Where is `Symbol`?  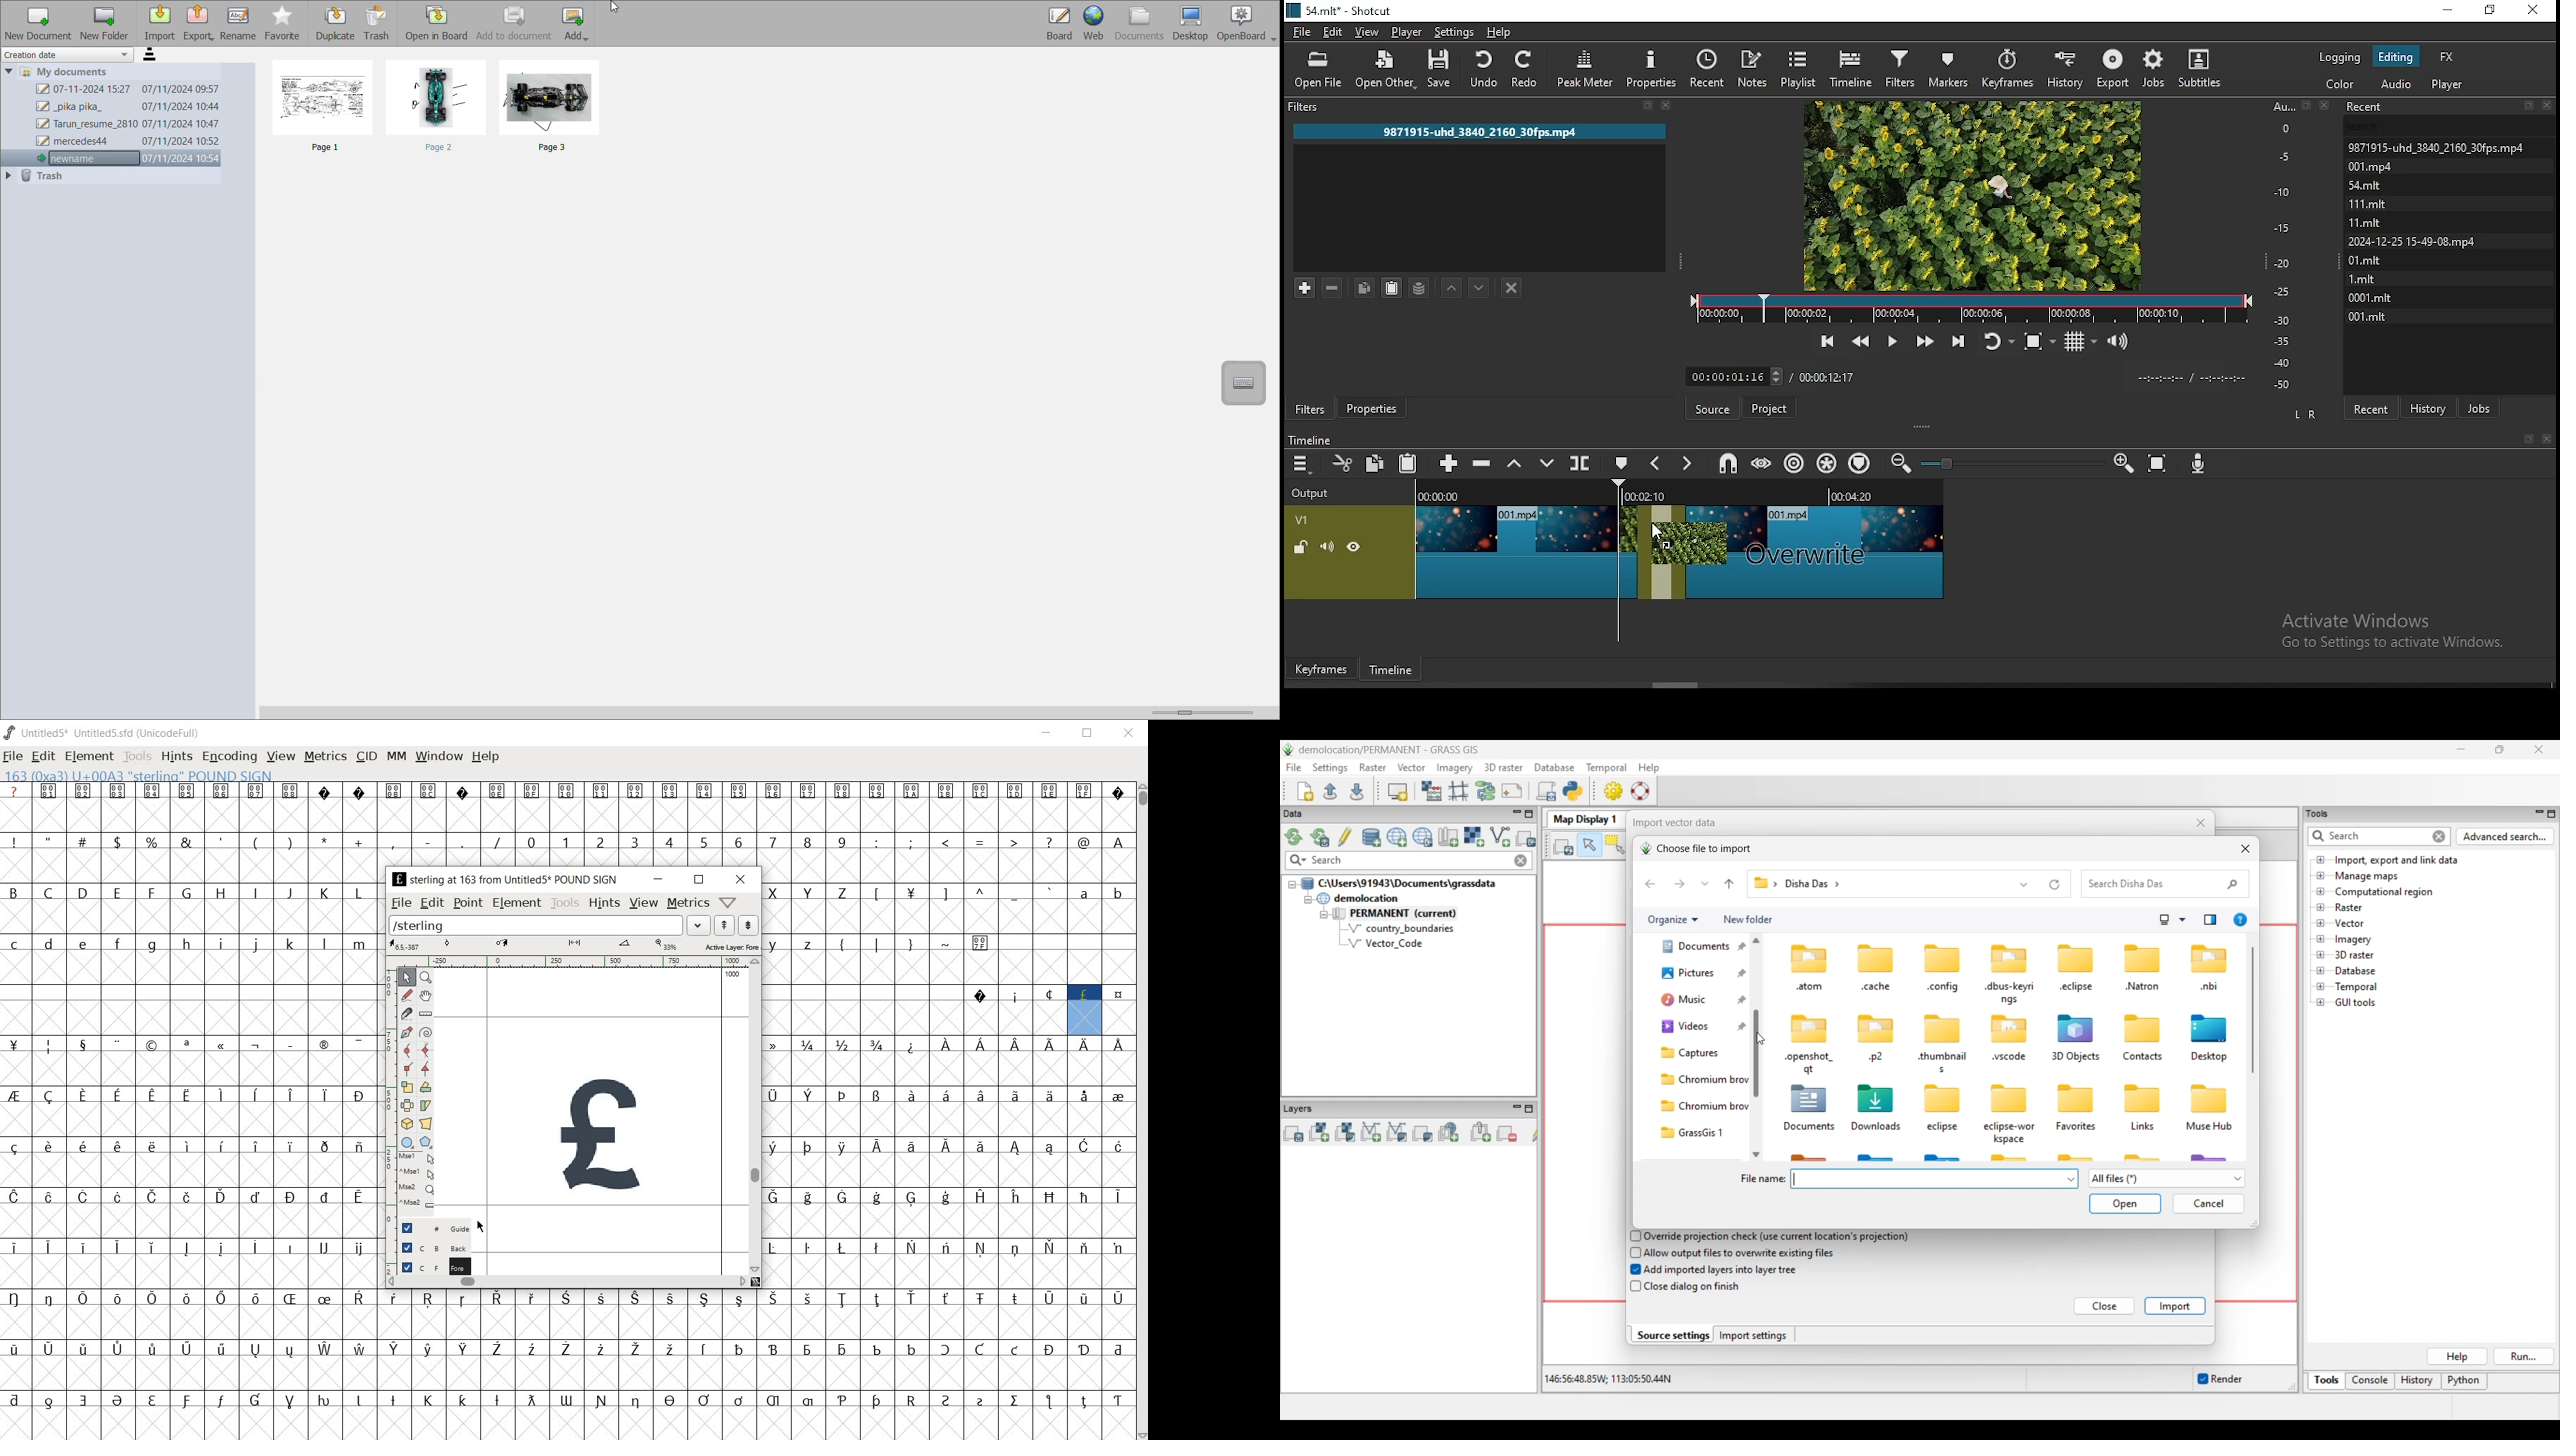
Symbol is located at coordinates (189, 1093).